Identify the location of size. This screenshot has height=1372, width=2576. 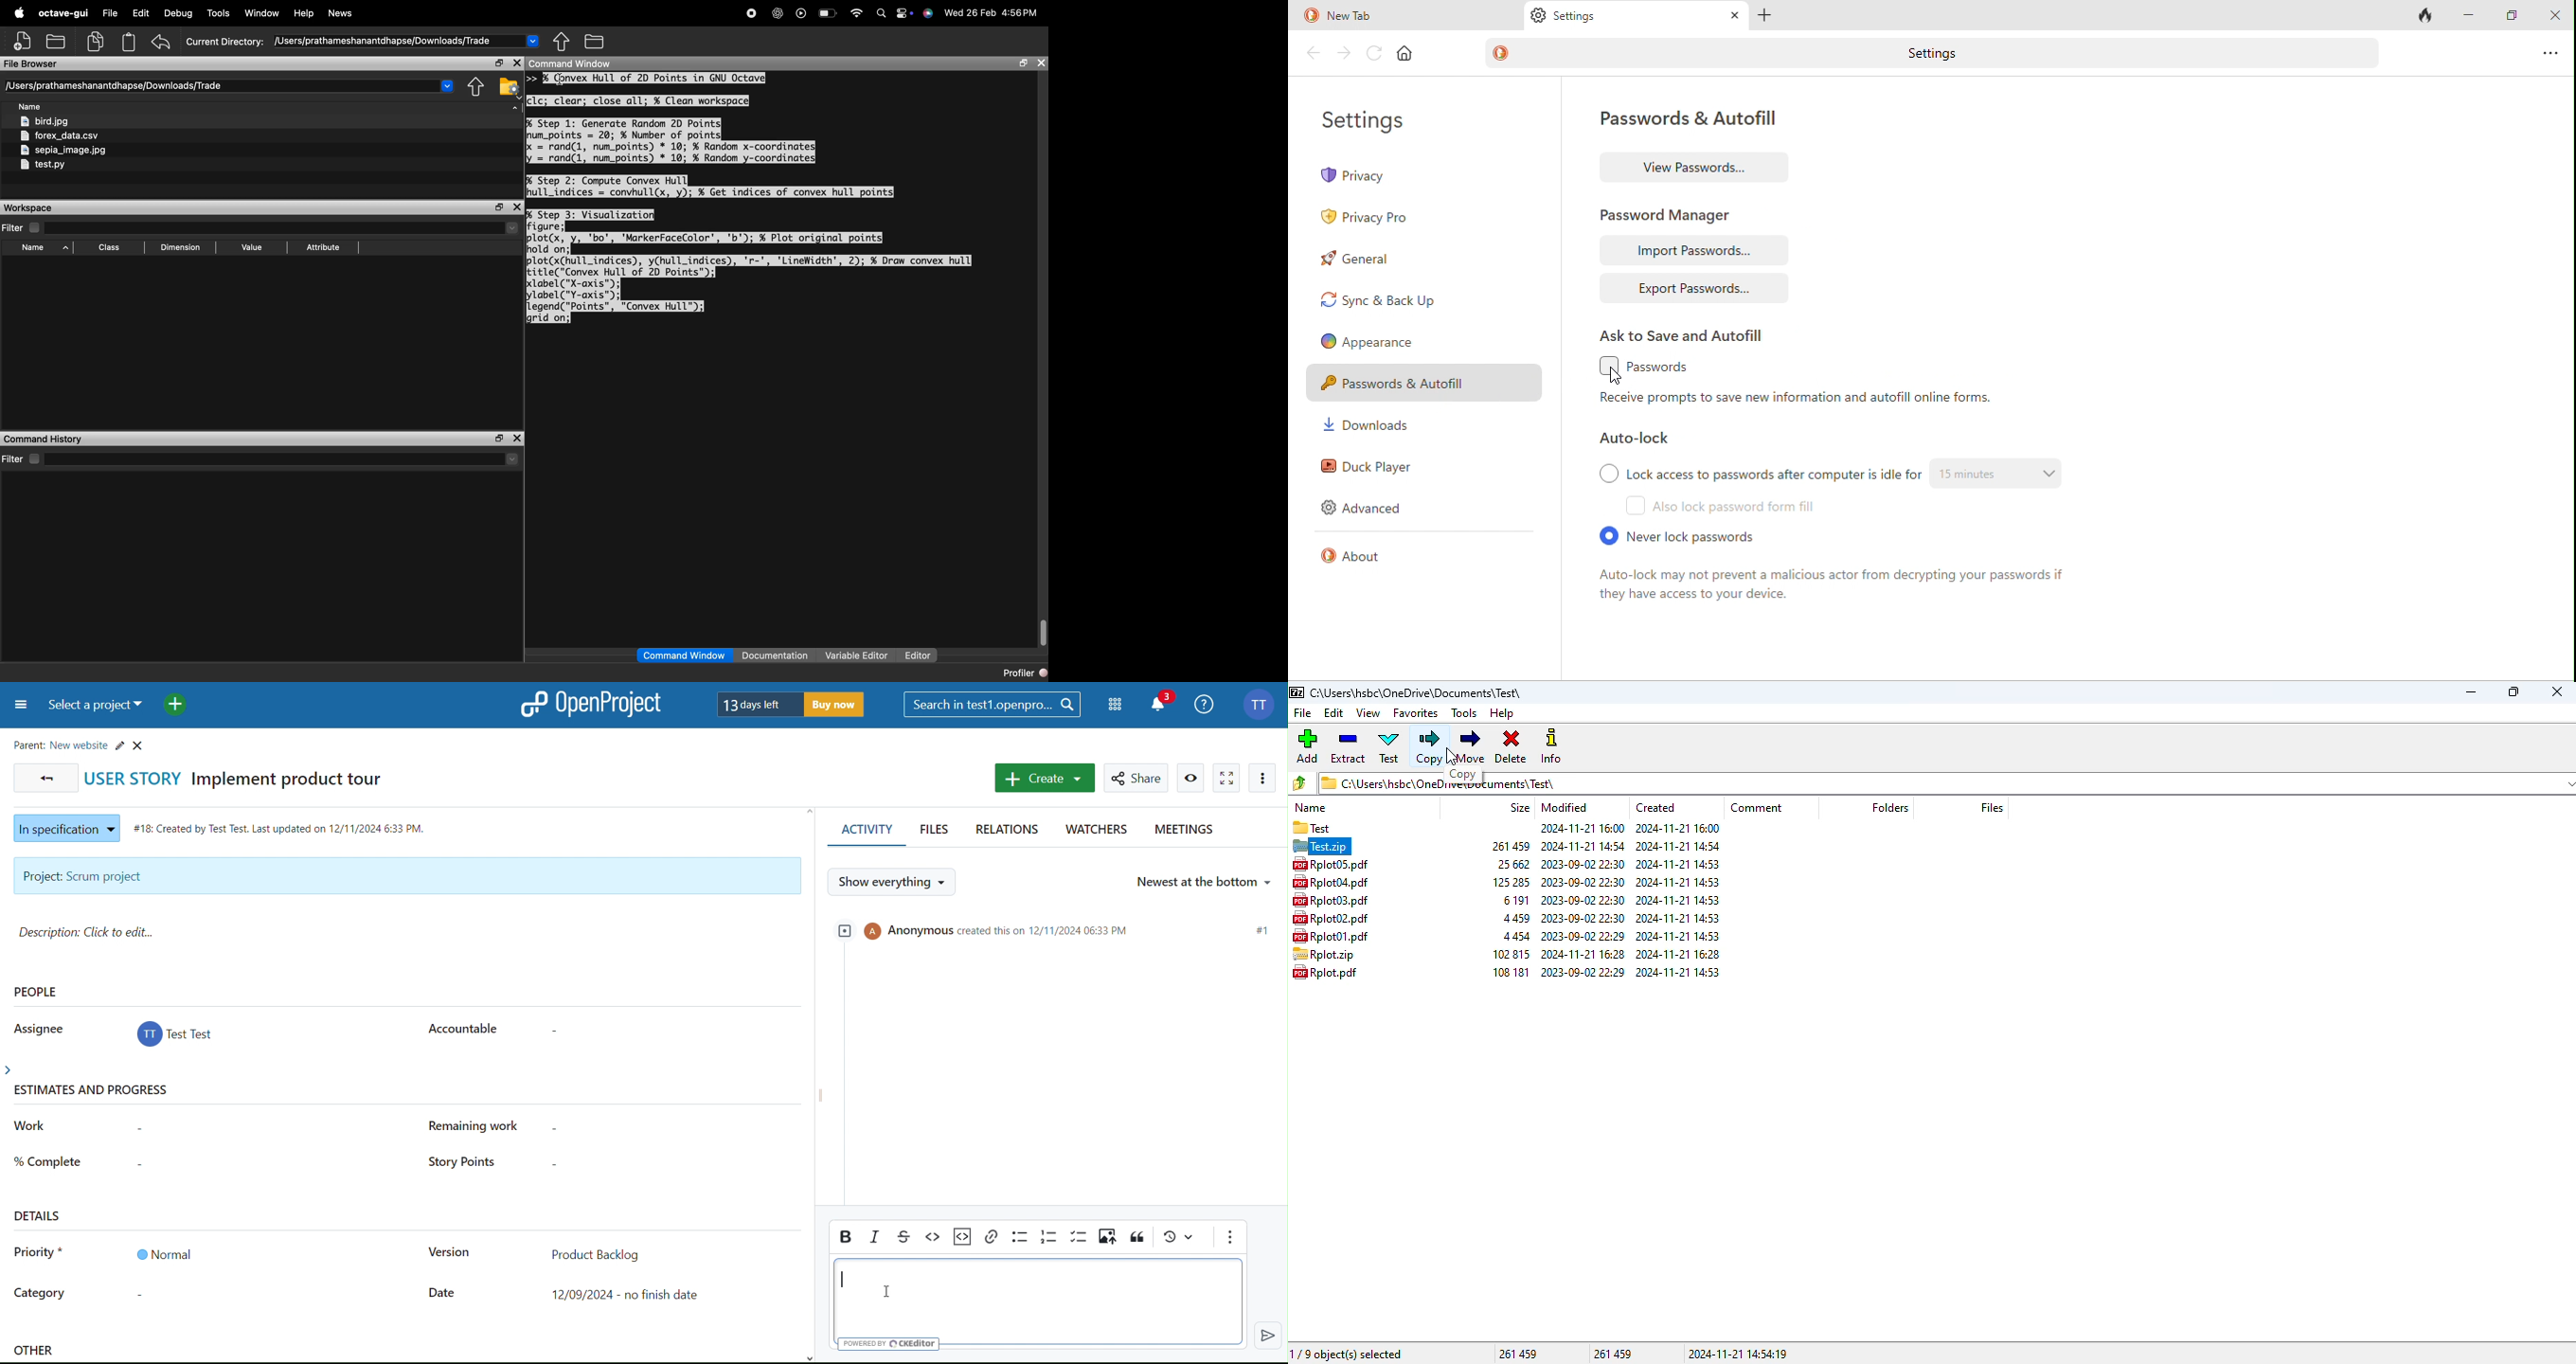
(1516, 936).